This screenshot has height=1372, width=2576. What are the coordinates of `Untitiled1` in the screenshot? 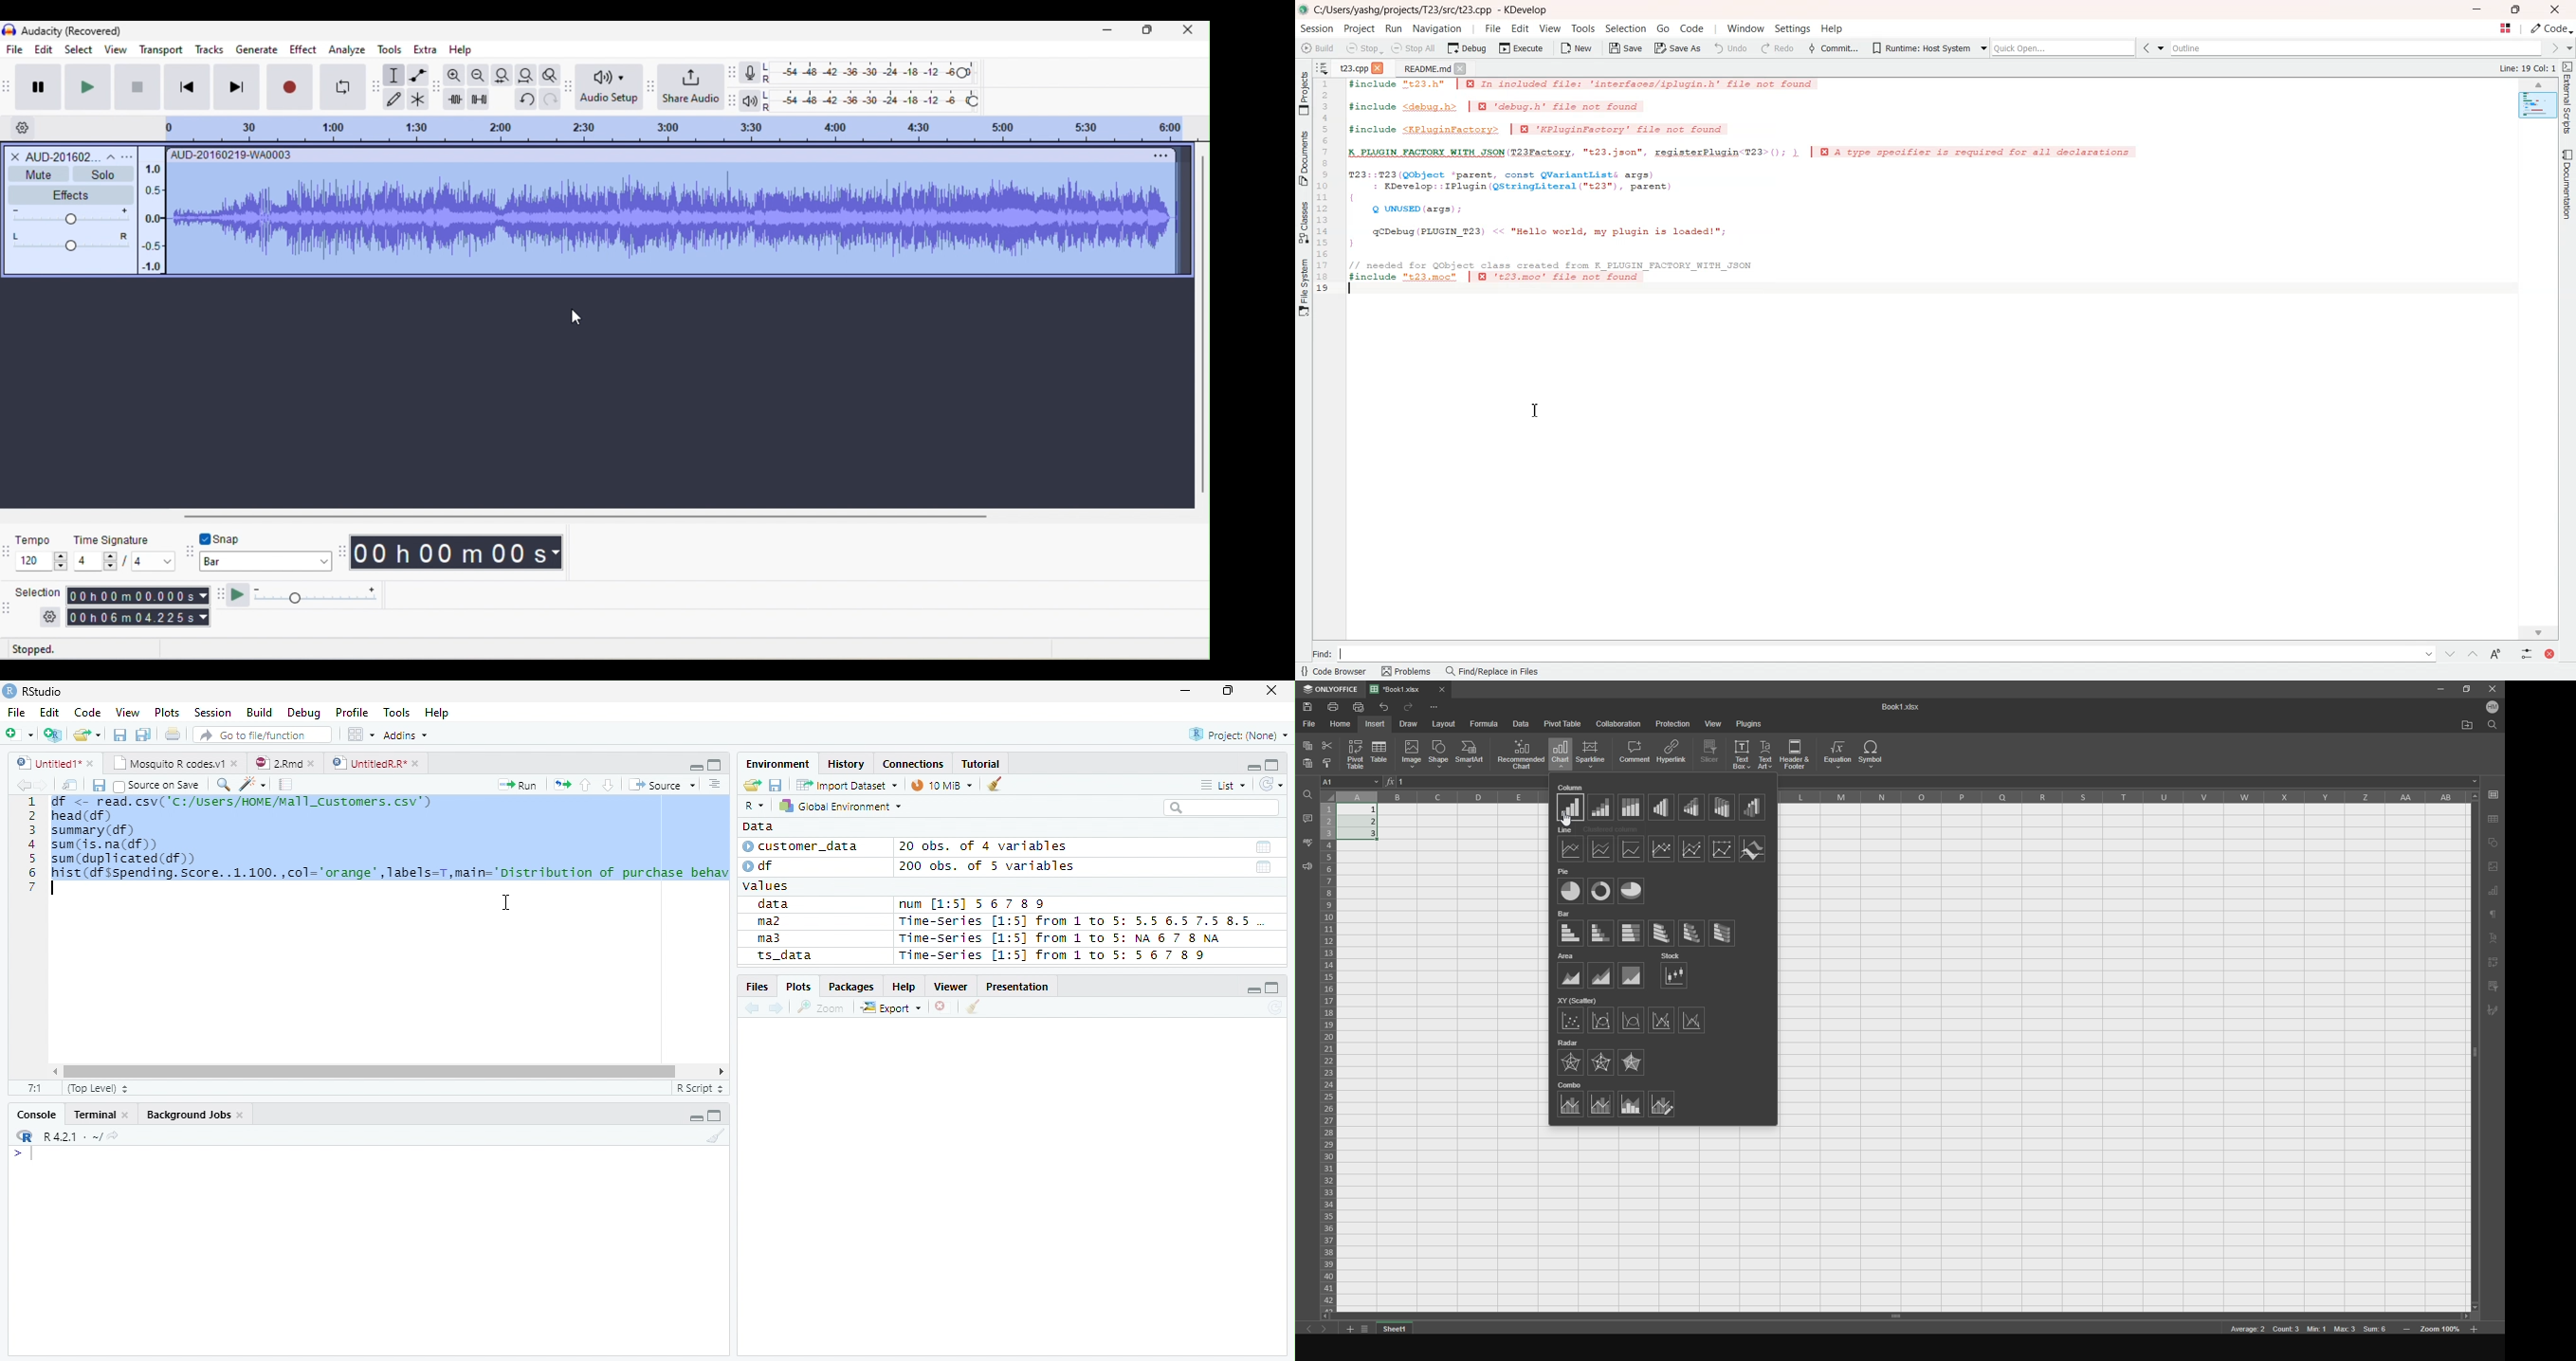 It's located at (54, 763).